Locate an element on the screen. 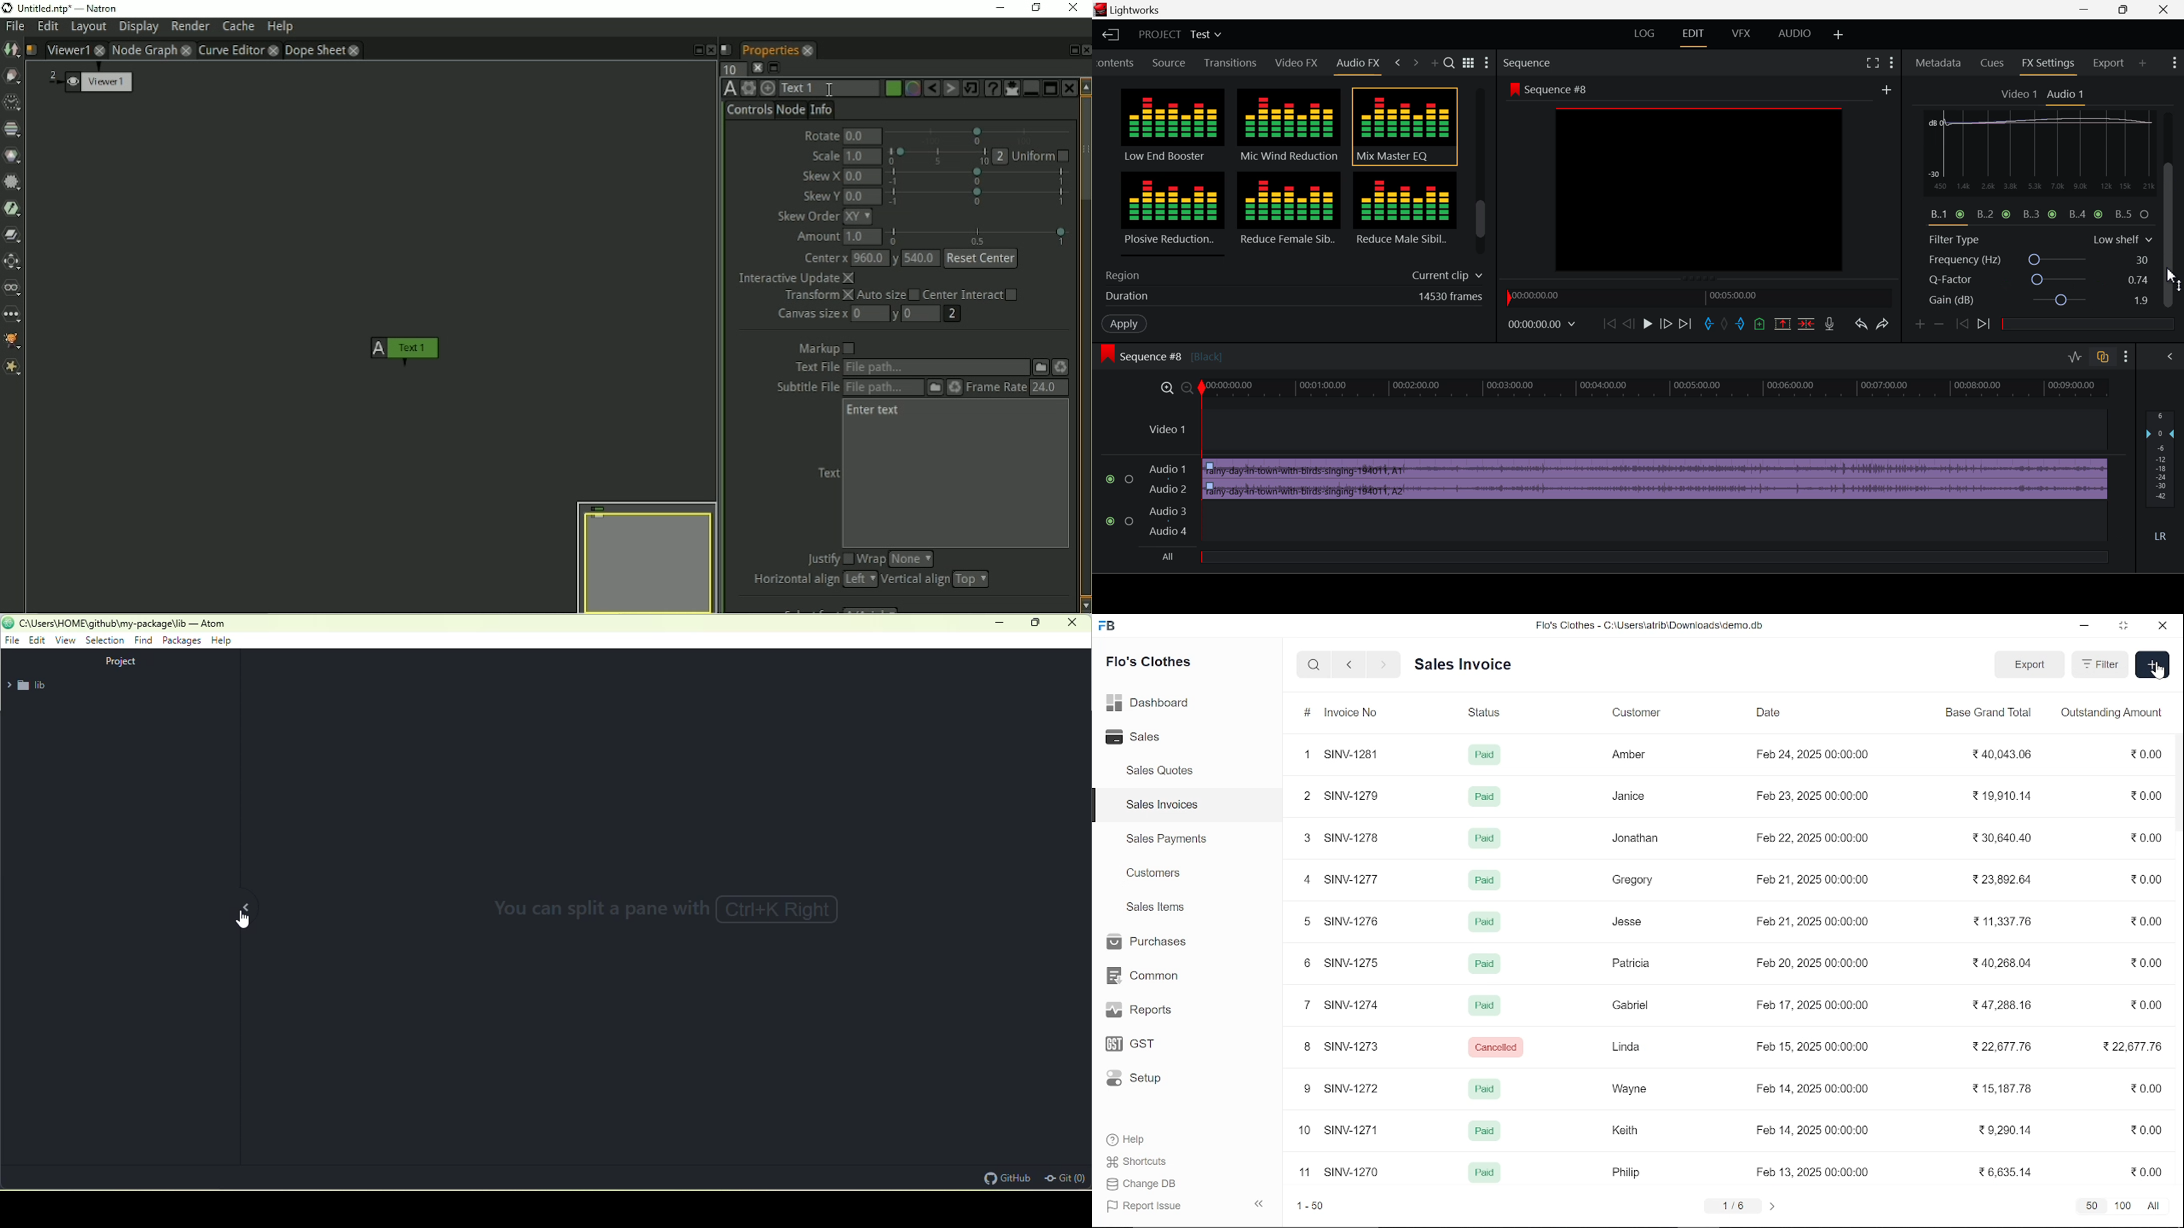 This screenshot has width=2184, height=1232. Redo is located at coordinates (1886, 328).